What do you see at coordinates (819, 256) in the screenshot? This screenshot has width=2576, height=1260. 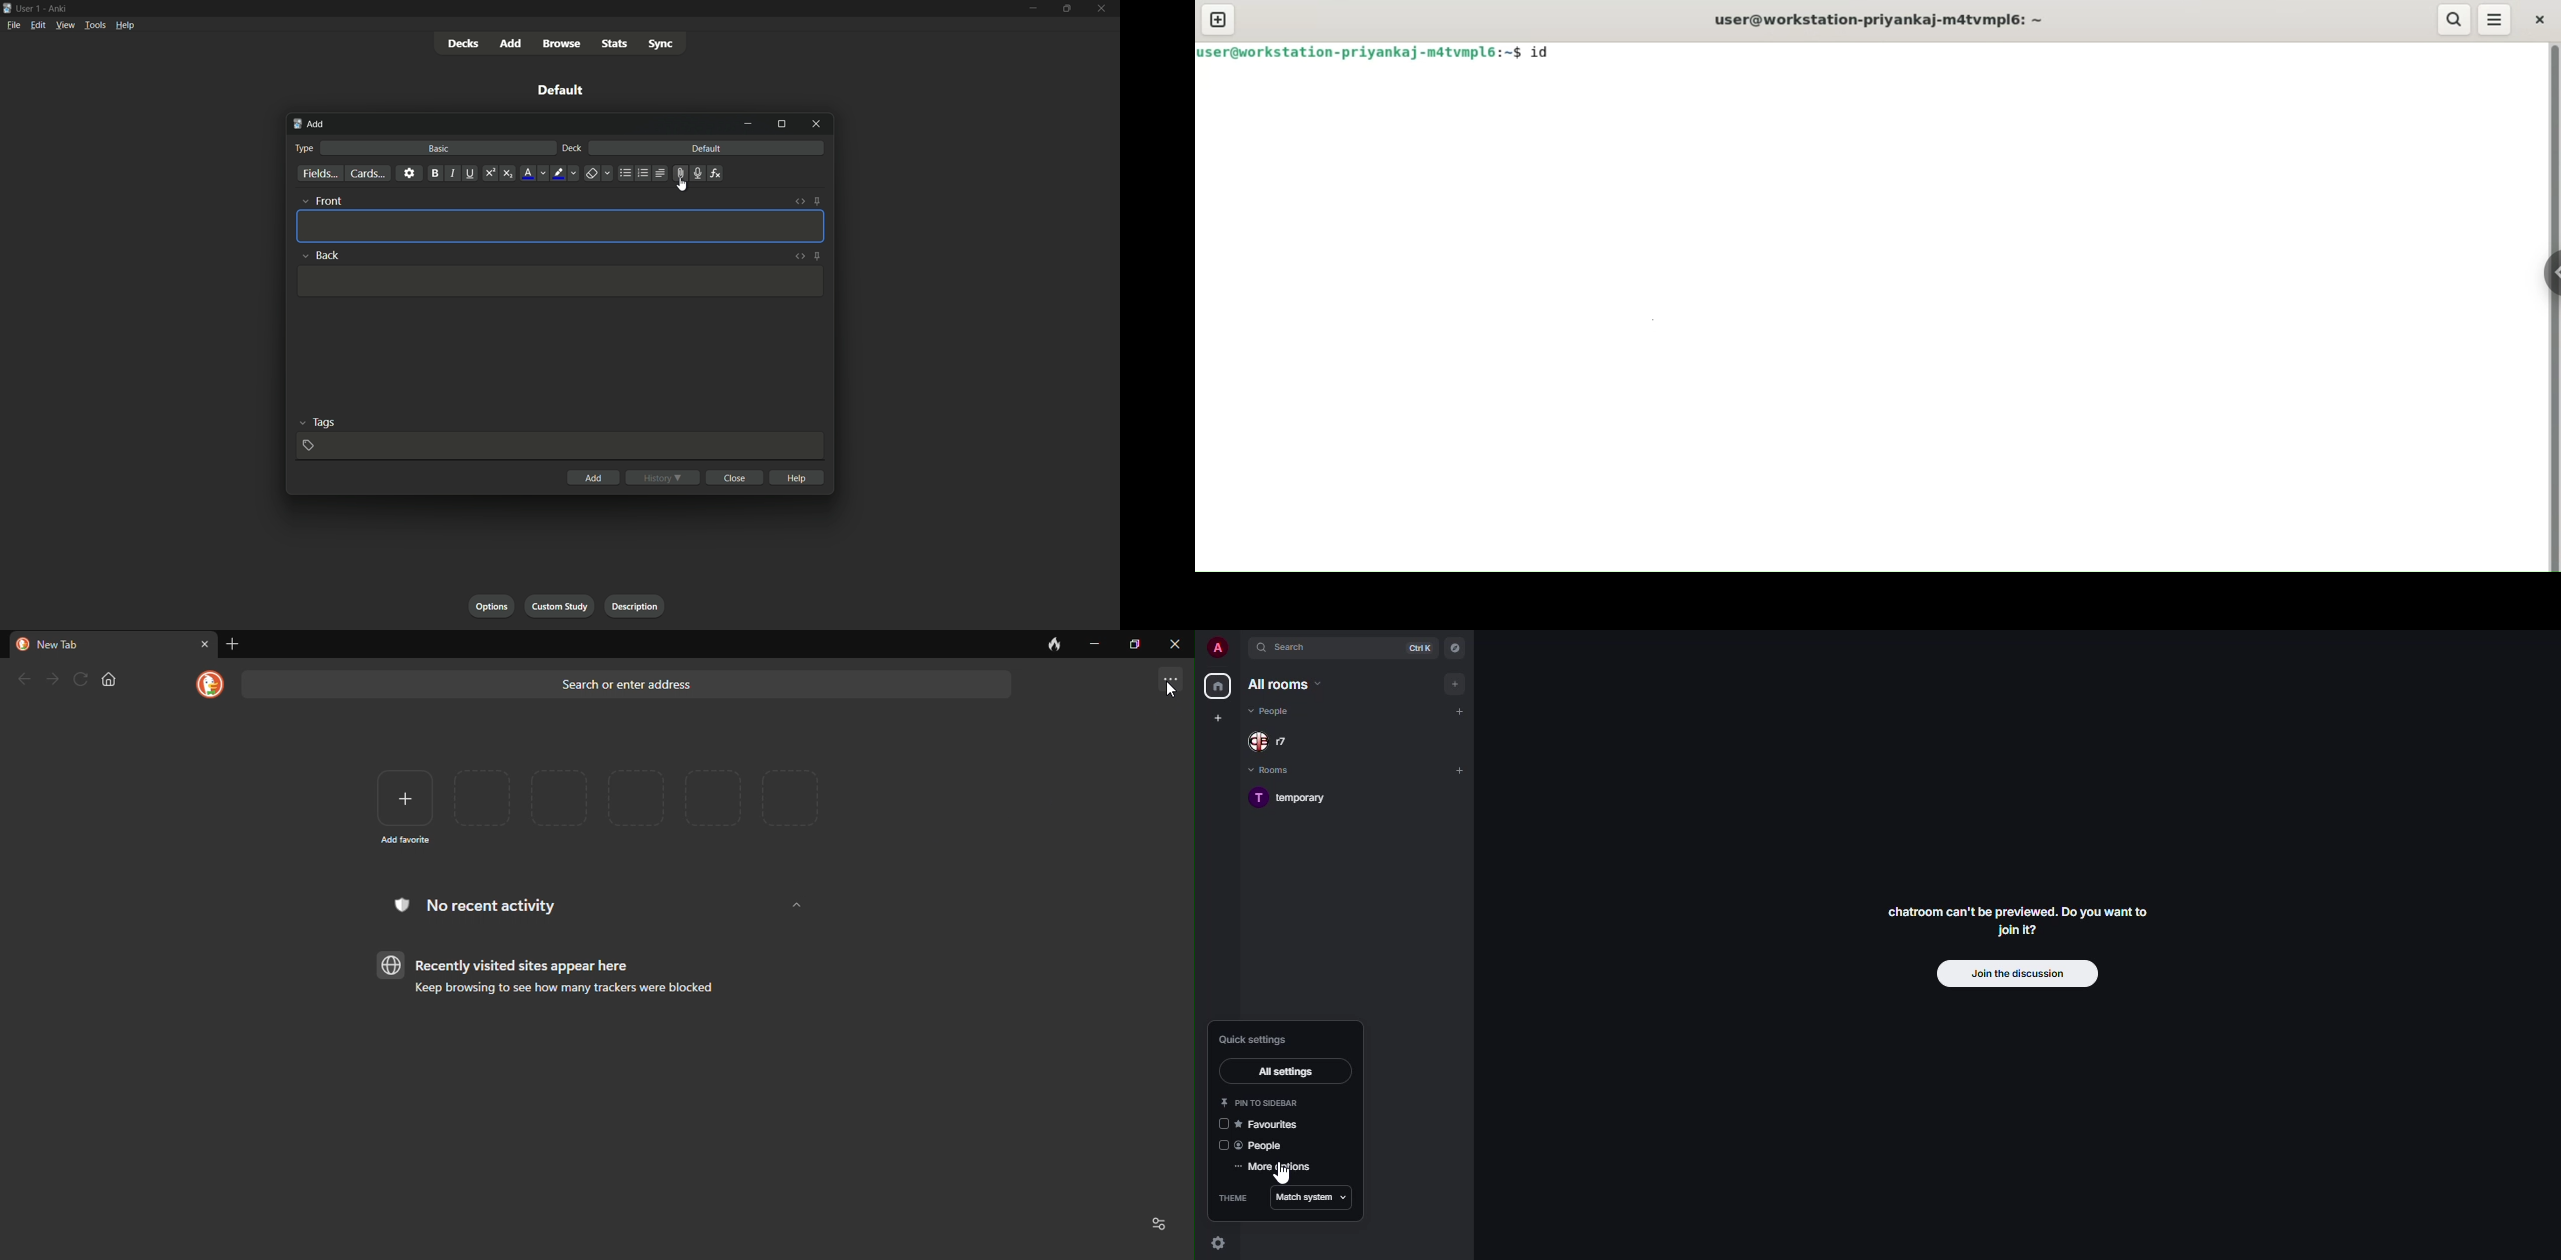 I see `toggle sticky` at bounding box center [819, 256].